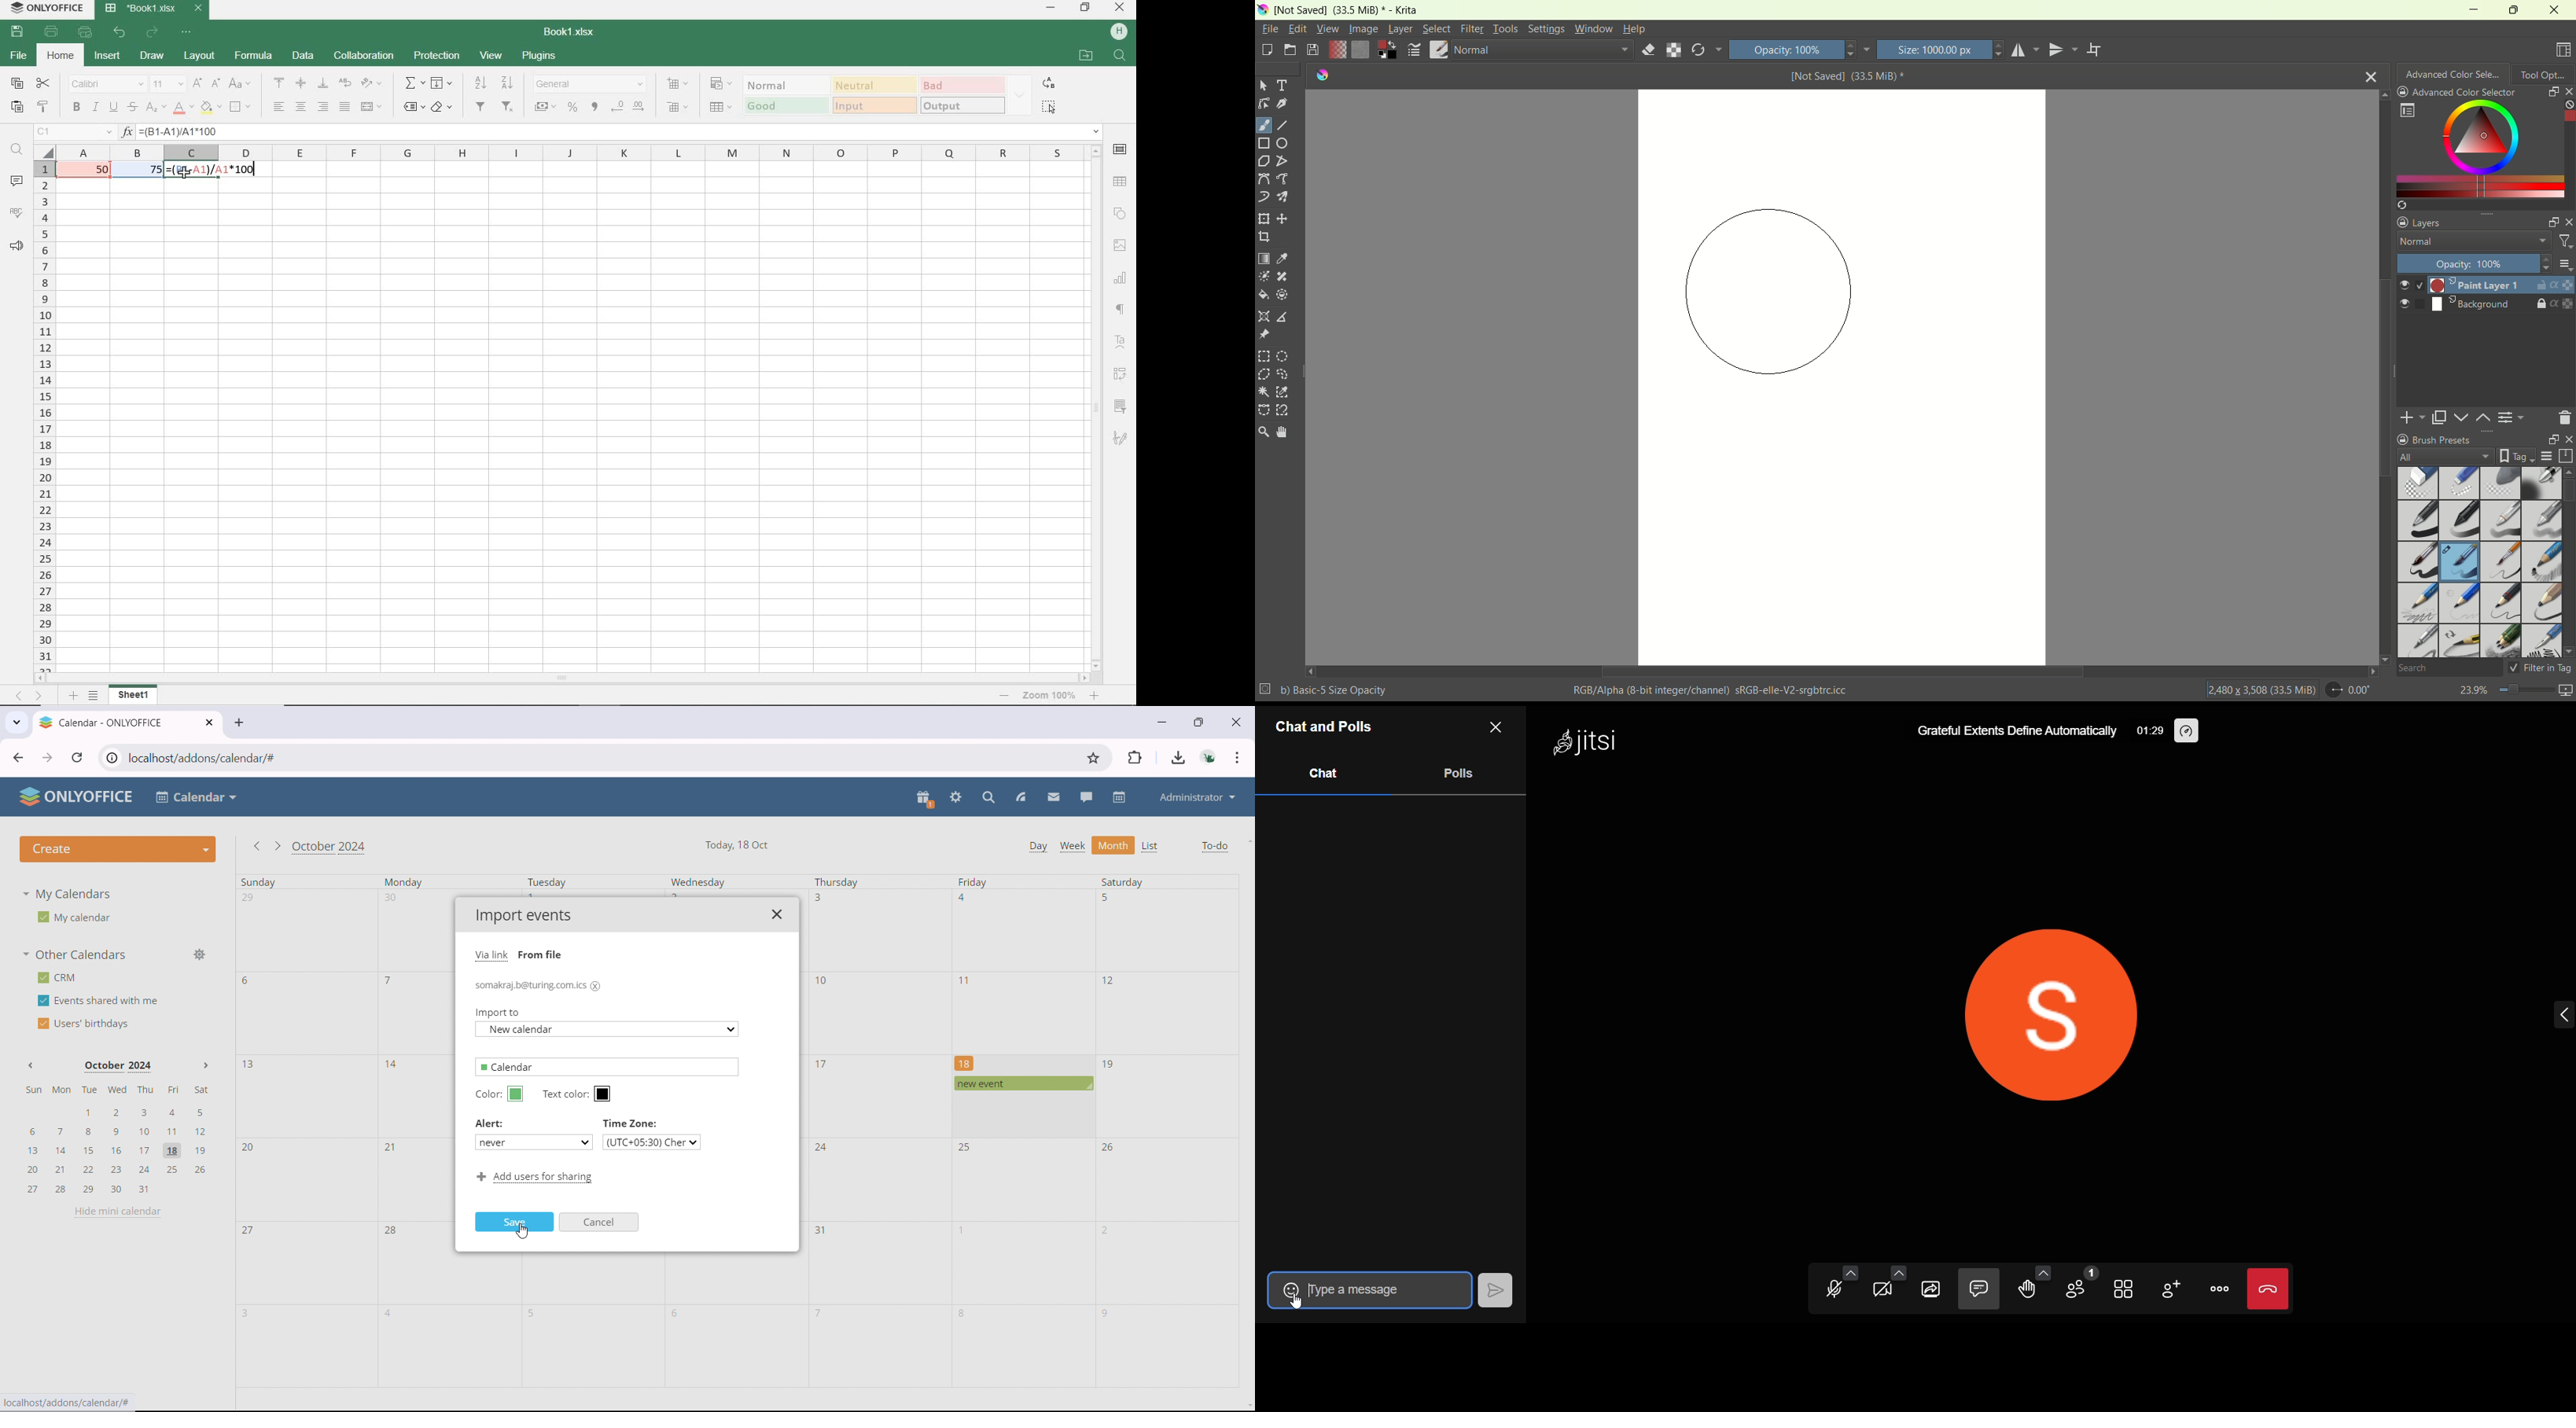  What do you see at coordinates (302, 108) in the screenshot?
I see `align center` at bounding box center [302, 108].